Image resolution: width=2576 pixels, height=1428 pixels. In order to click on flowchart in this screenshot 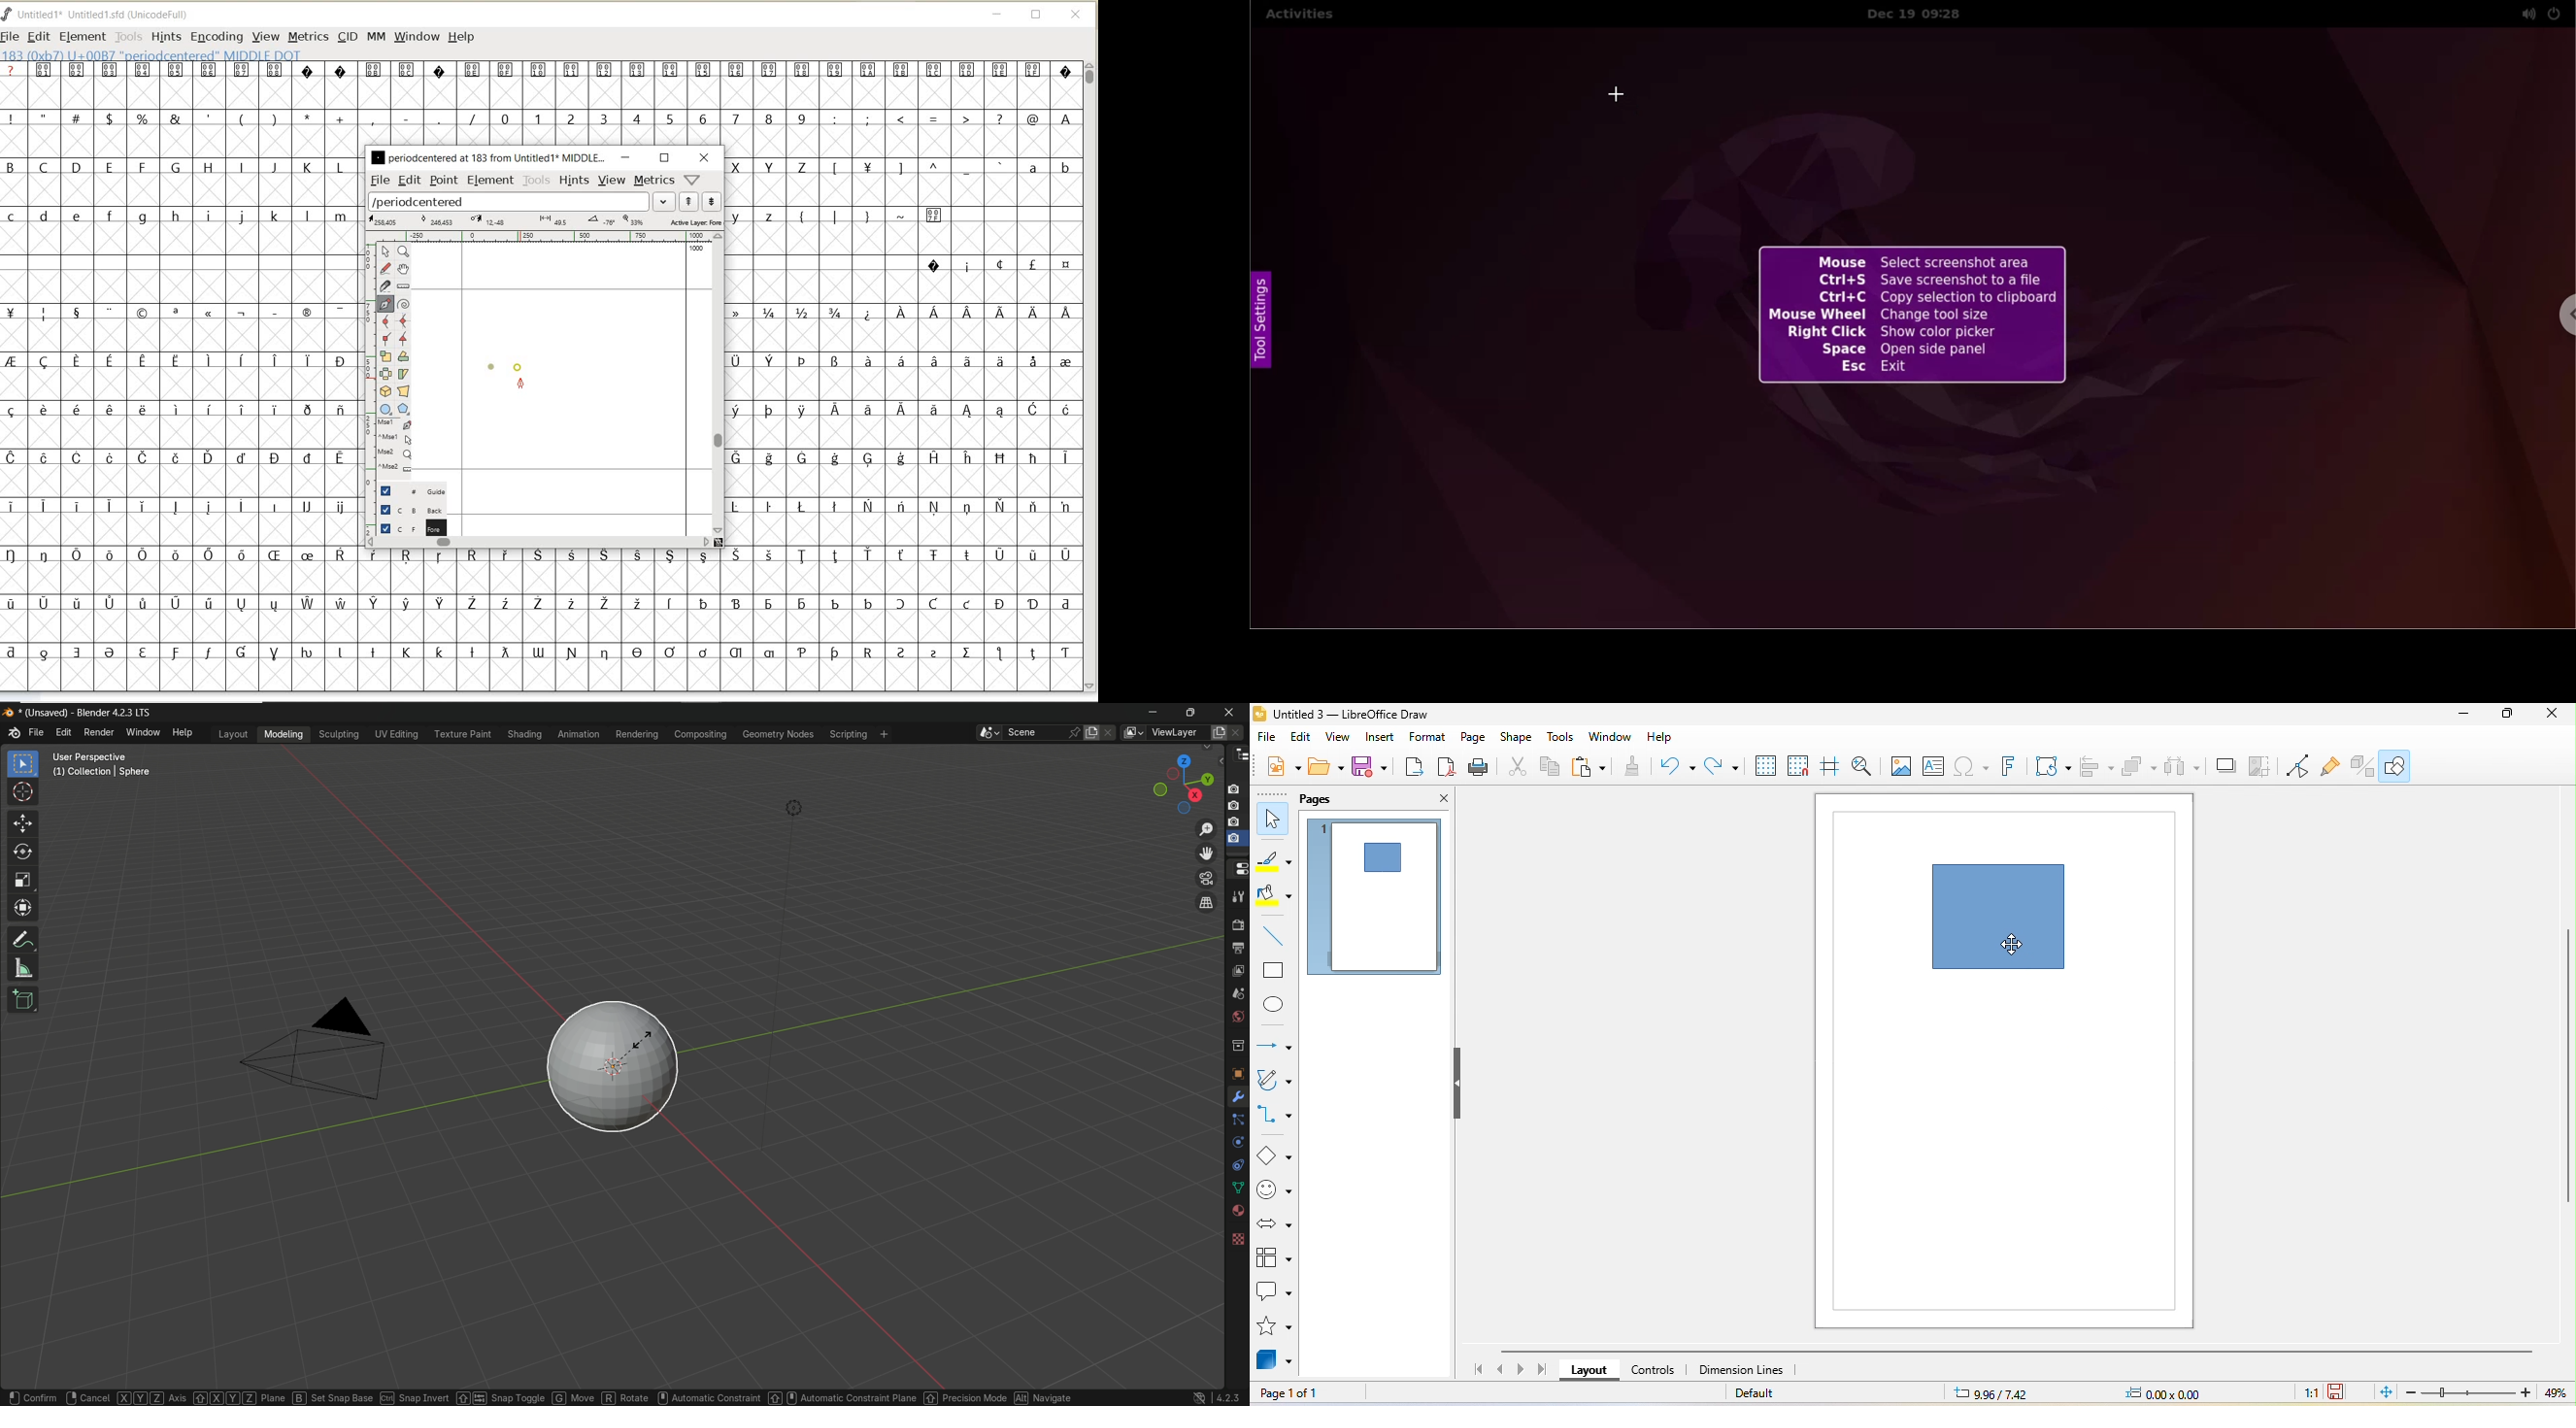, I will do `click(1274, 1257)`.